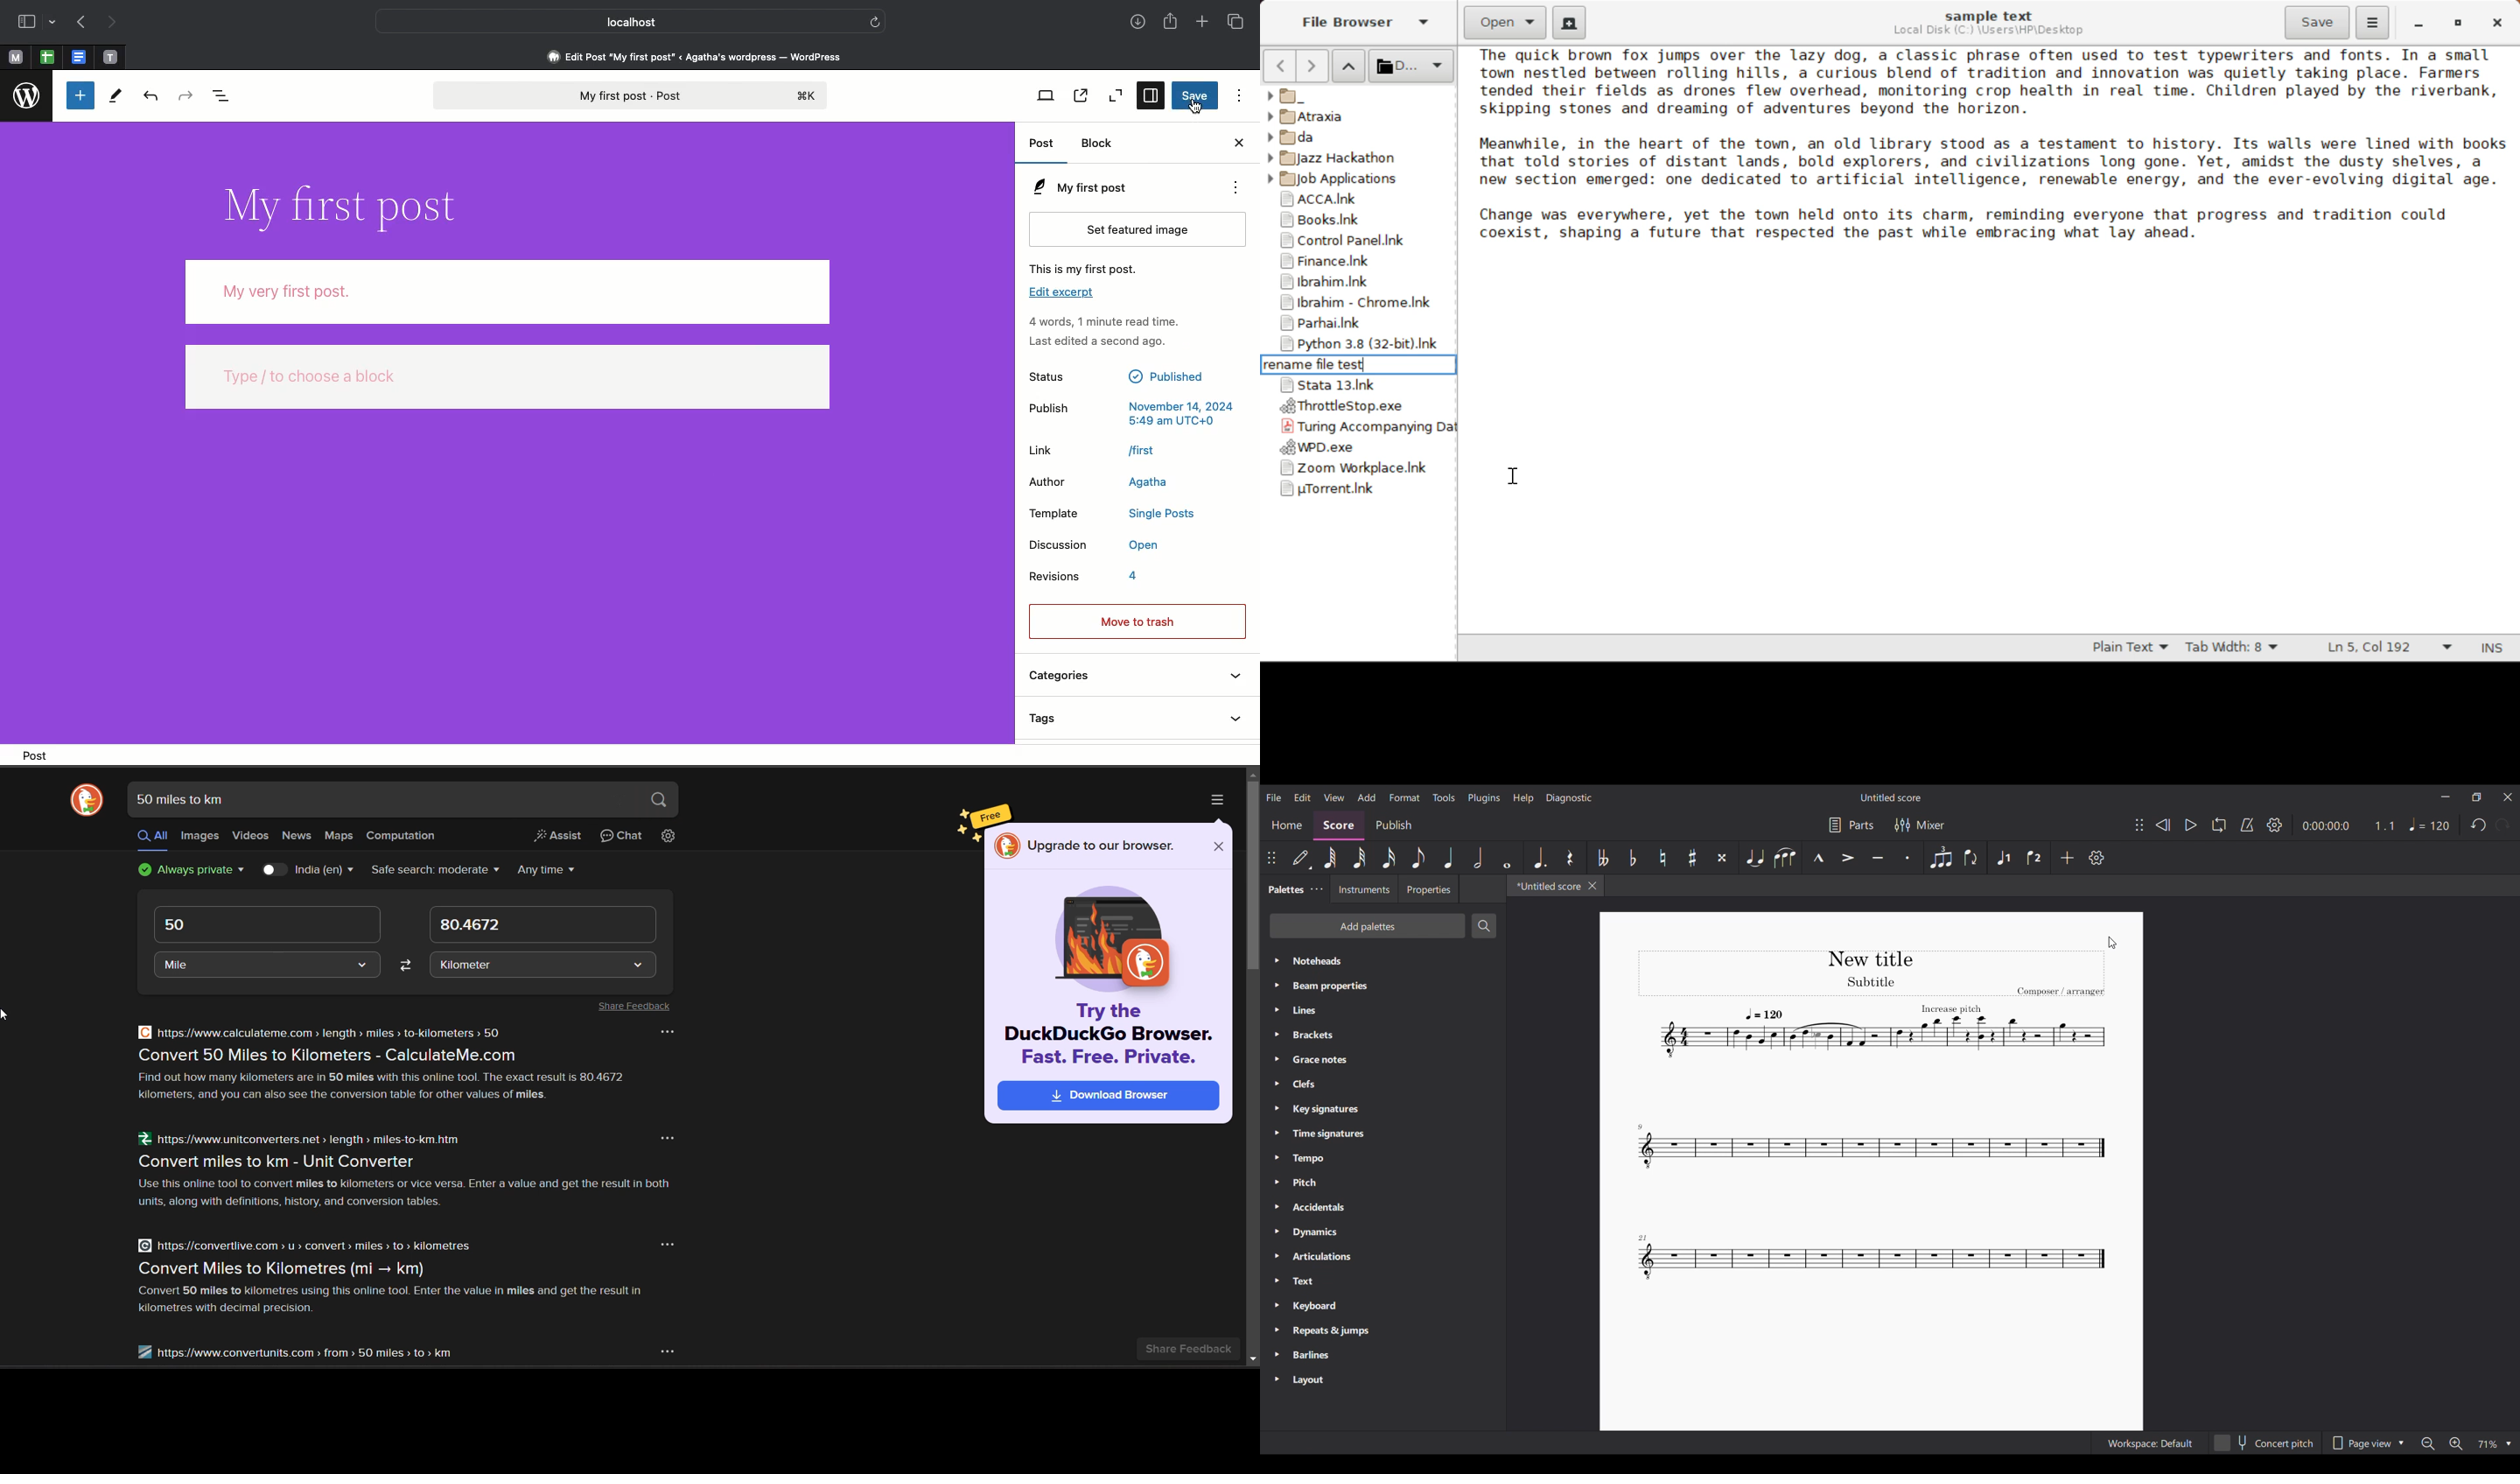 Image resolution: width=2520 pixels, height=1484 pixels. Describe the element at coordinates (1878, 858) in the screenshot. I see `Tenuto` at that location.